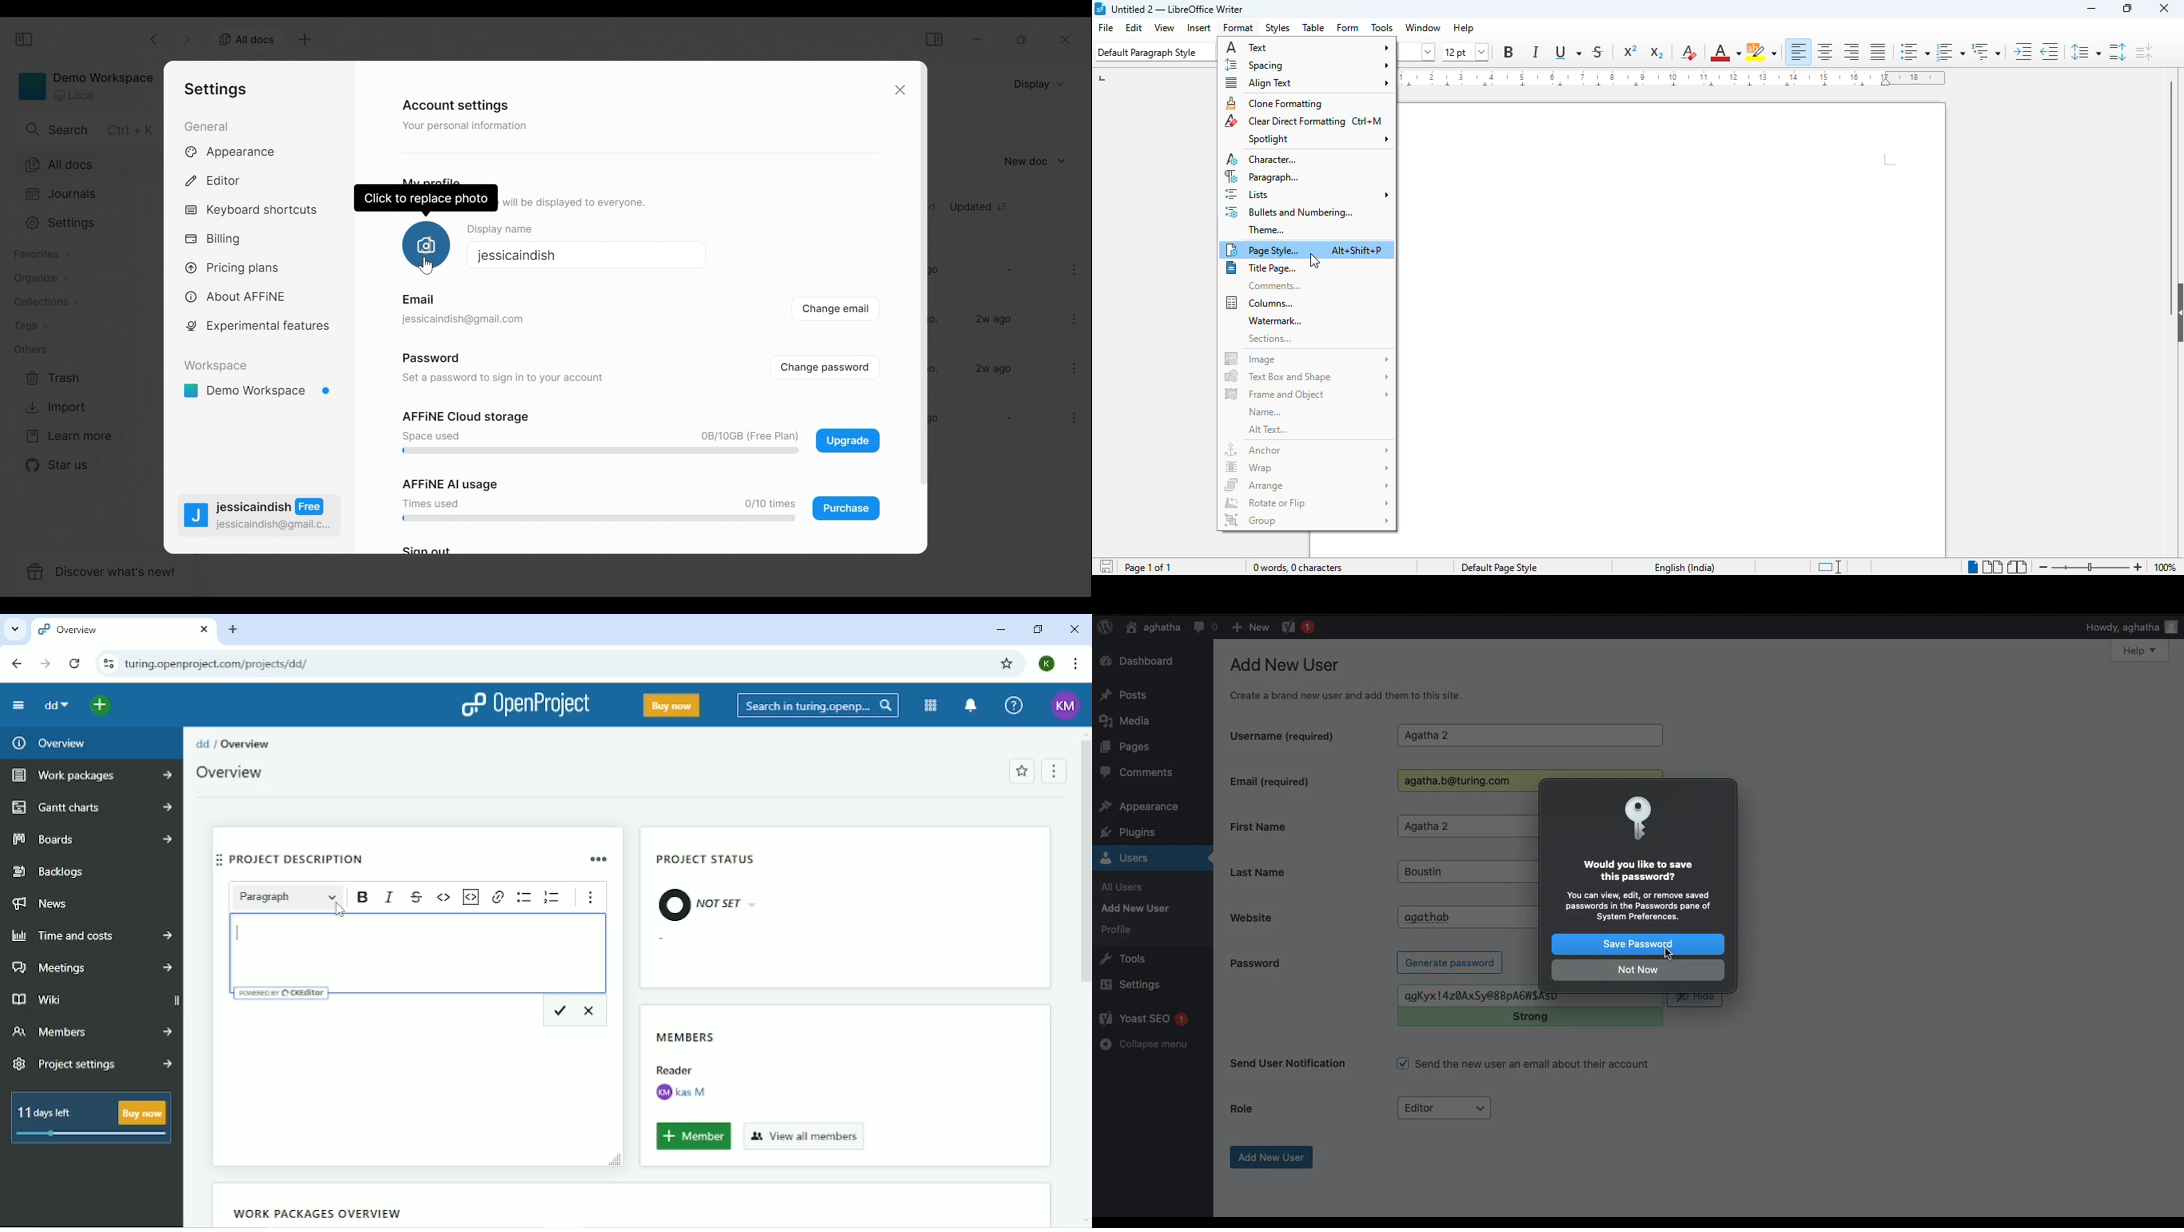 This screenshot has width=2184, height=1232. What do you see at coordinates (524, 897) in the screenshot?
I see `Bulleted list` at bounding box center [524, 897].